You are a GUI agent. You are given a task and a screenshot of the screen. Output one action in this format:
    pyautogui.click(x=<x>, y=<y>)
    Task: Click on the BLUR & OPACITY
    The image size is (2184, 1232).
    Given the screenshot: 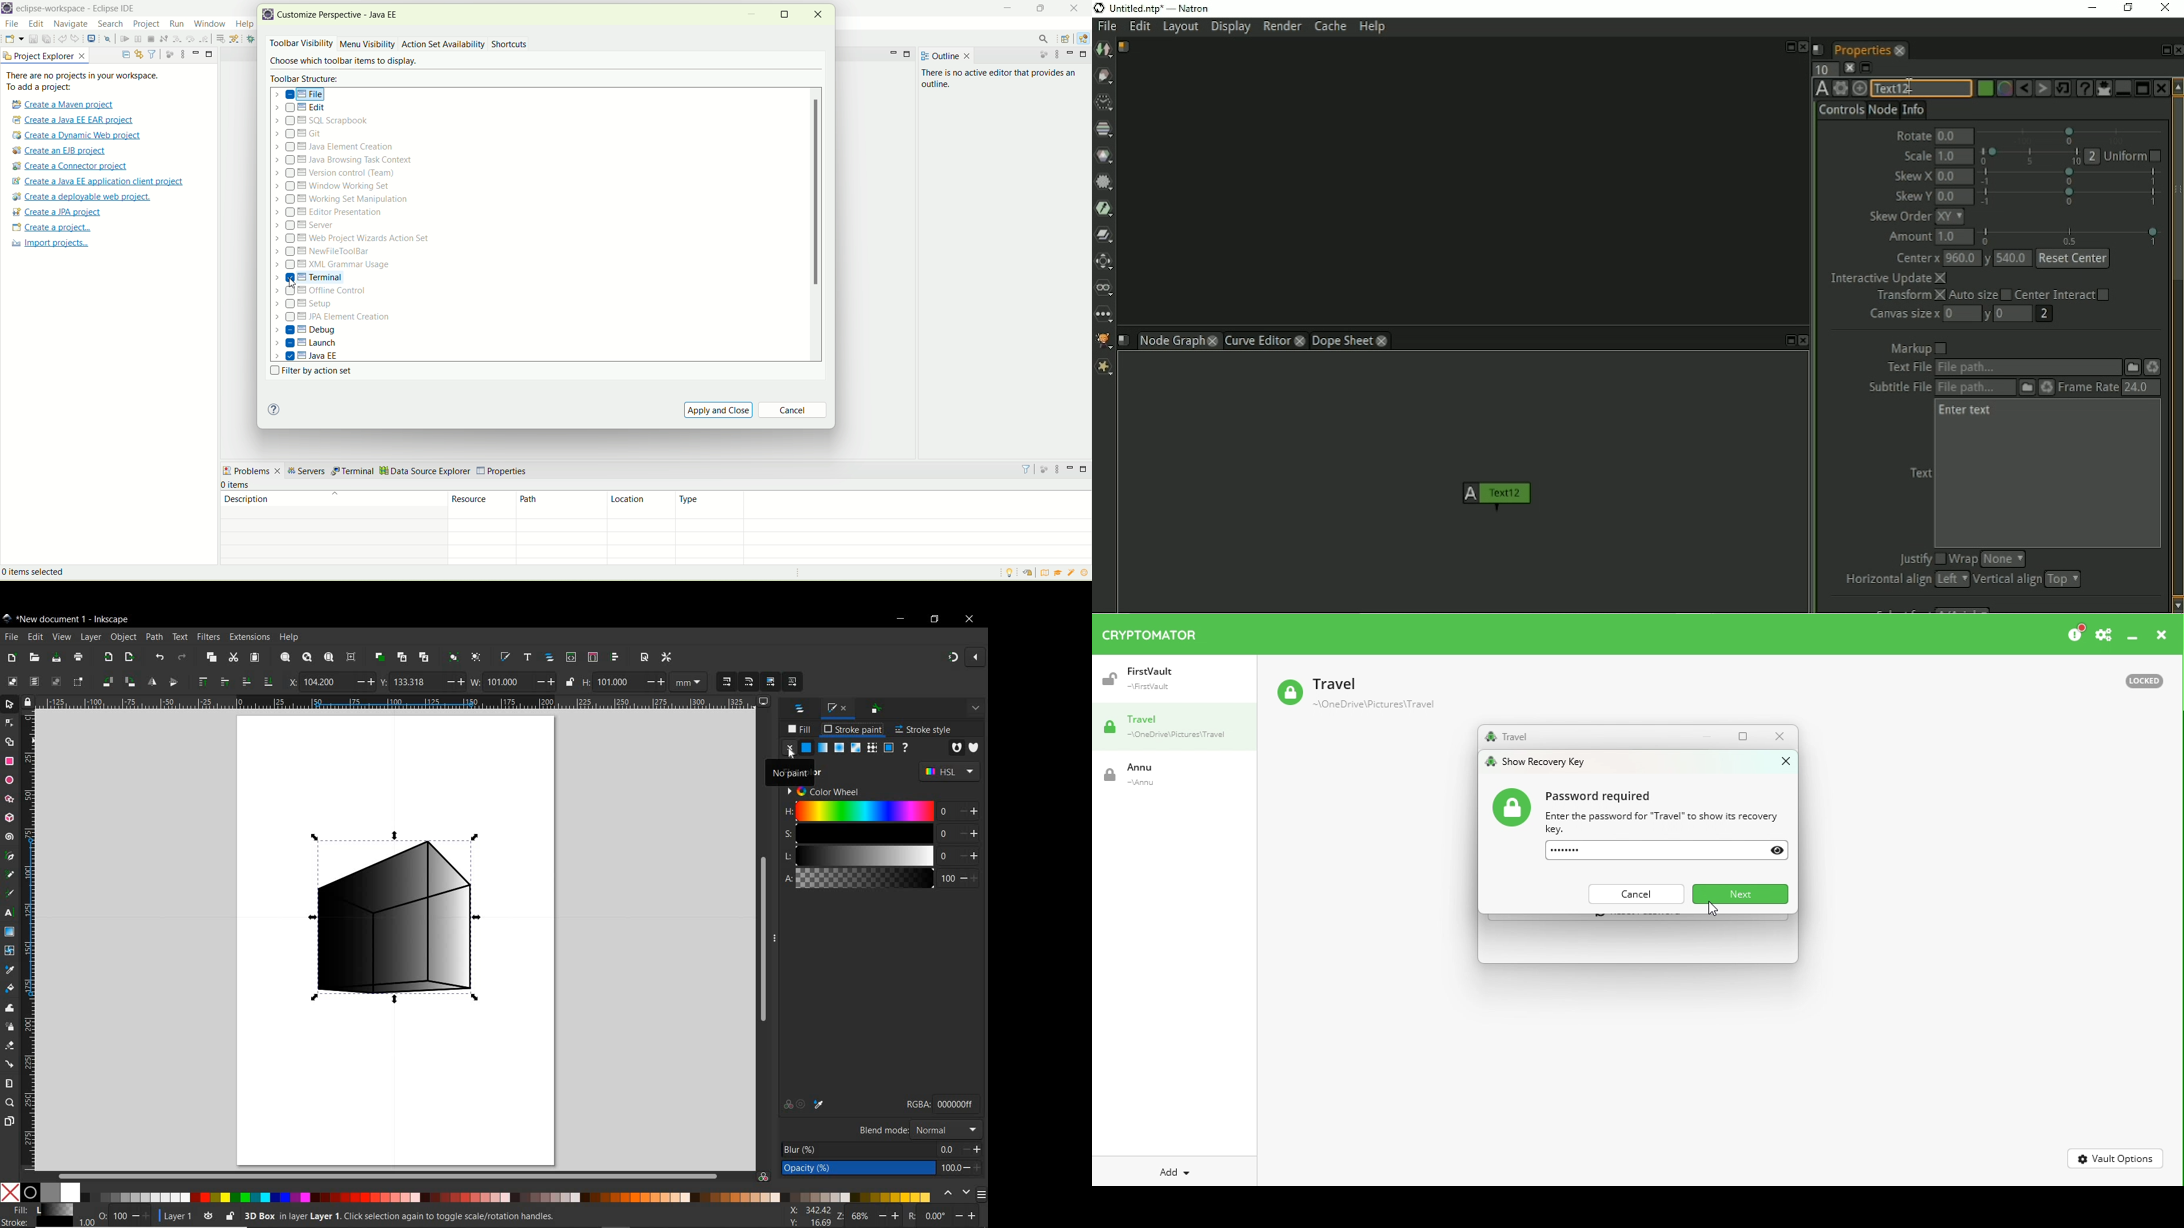 What is the action you would take?
    pyautogui.click(x=859, y=1159)
    